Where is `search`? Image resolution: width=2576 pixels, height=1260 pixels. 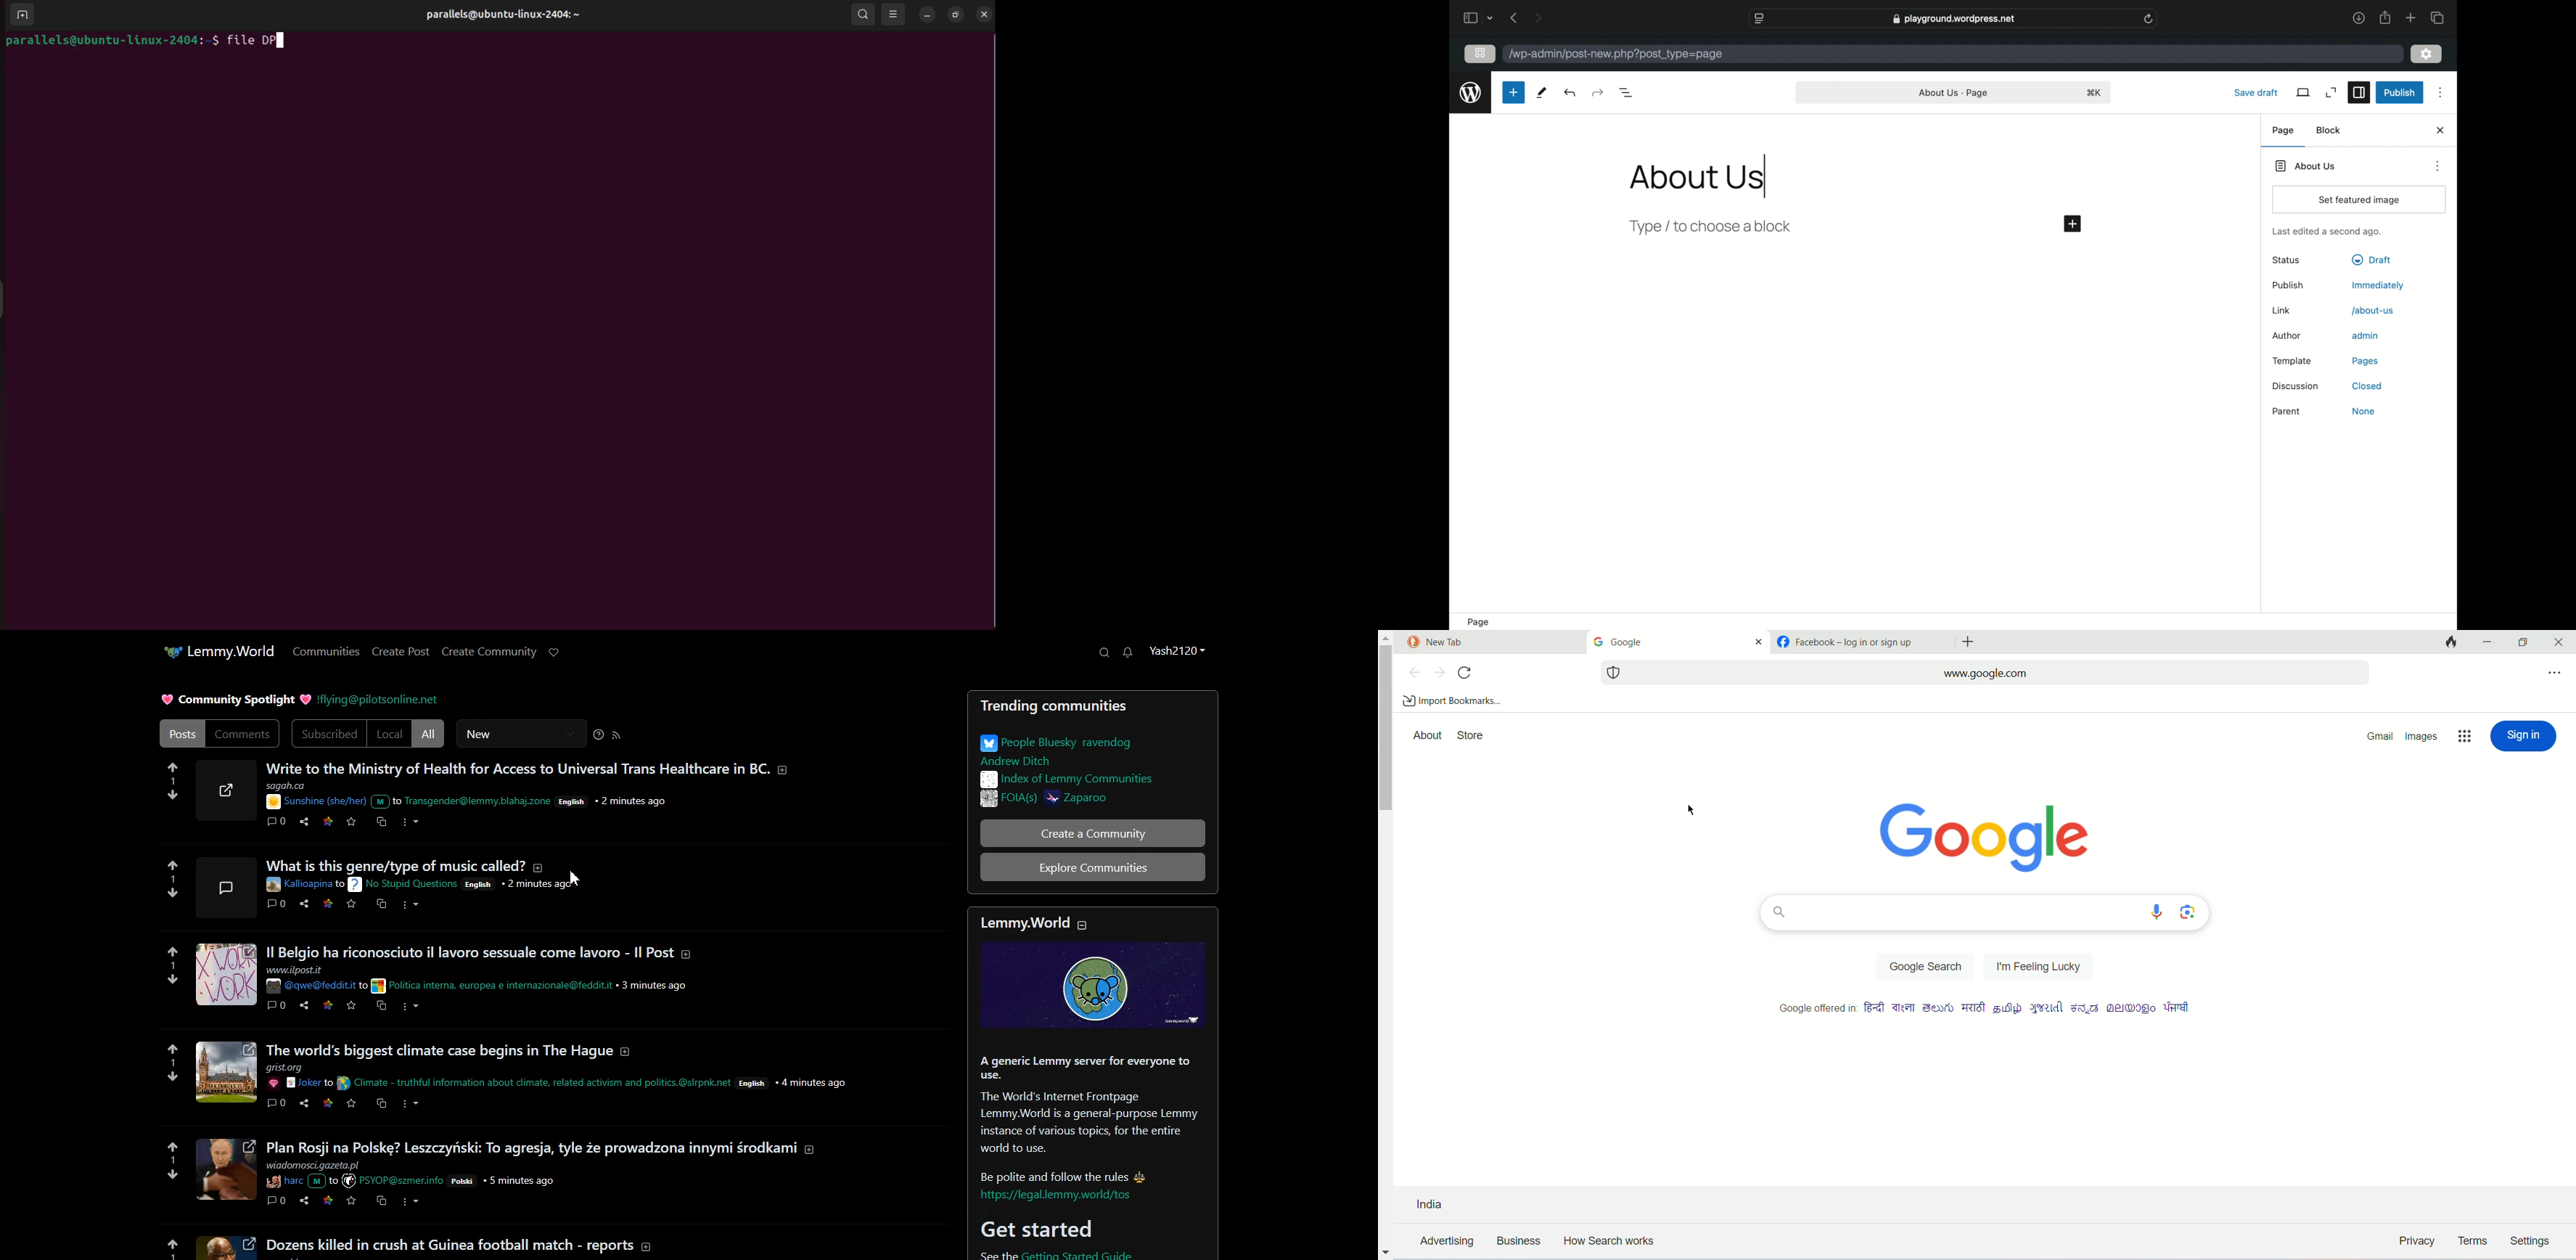 search is located at coordinates (861, 14).